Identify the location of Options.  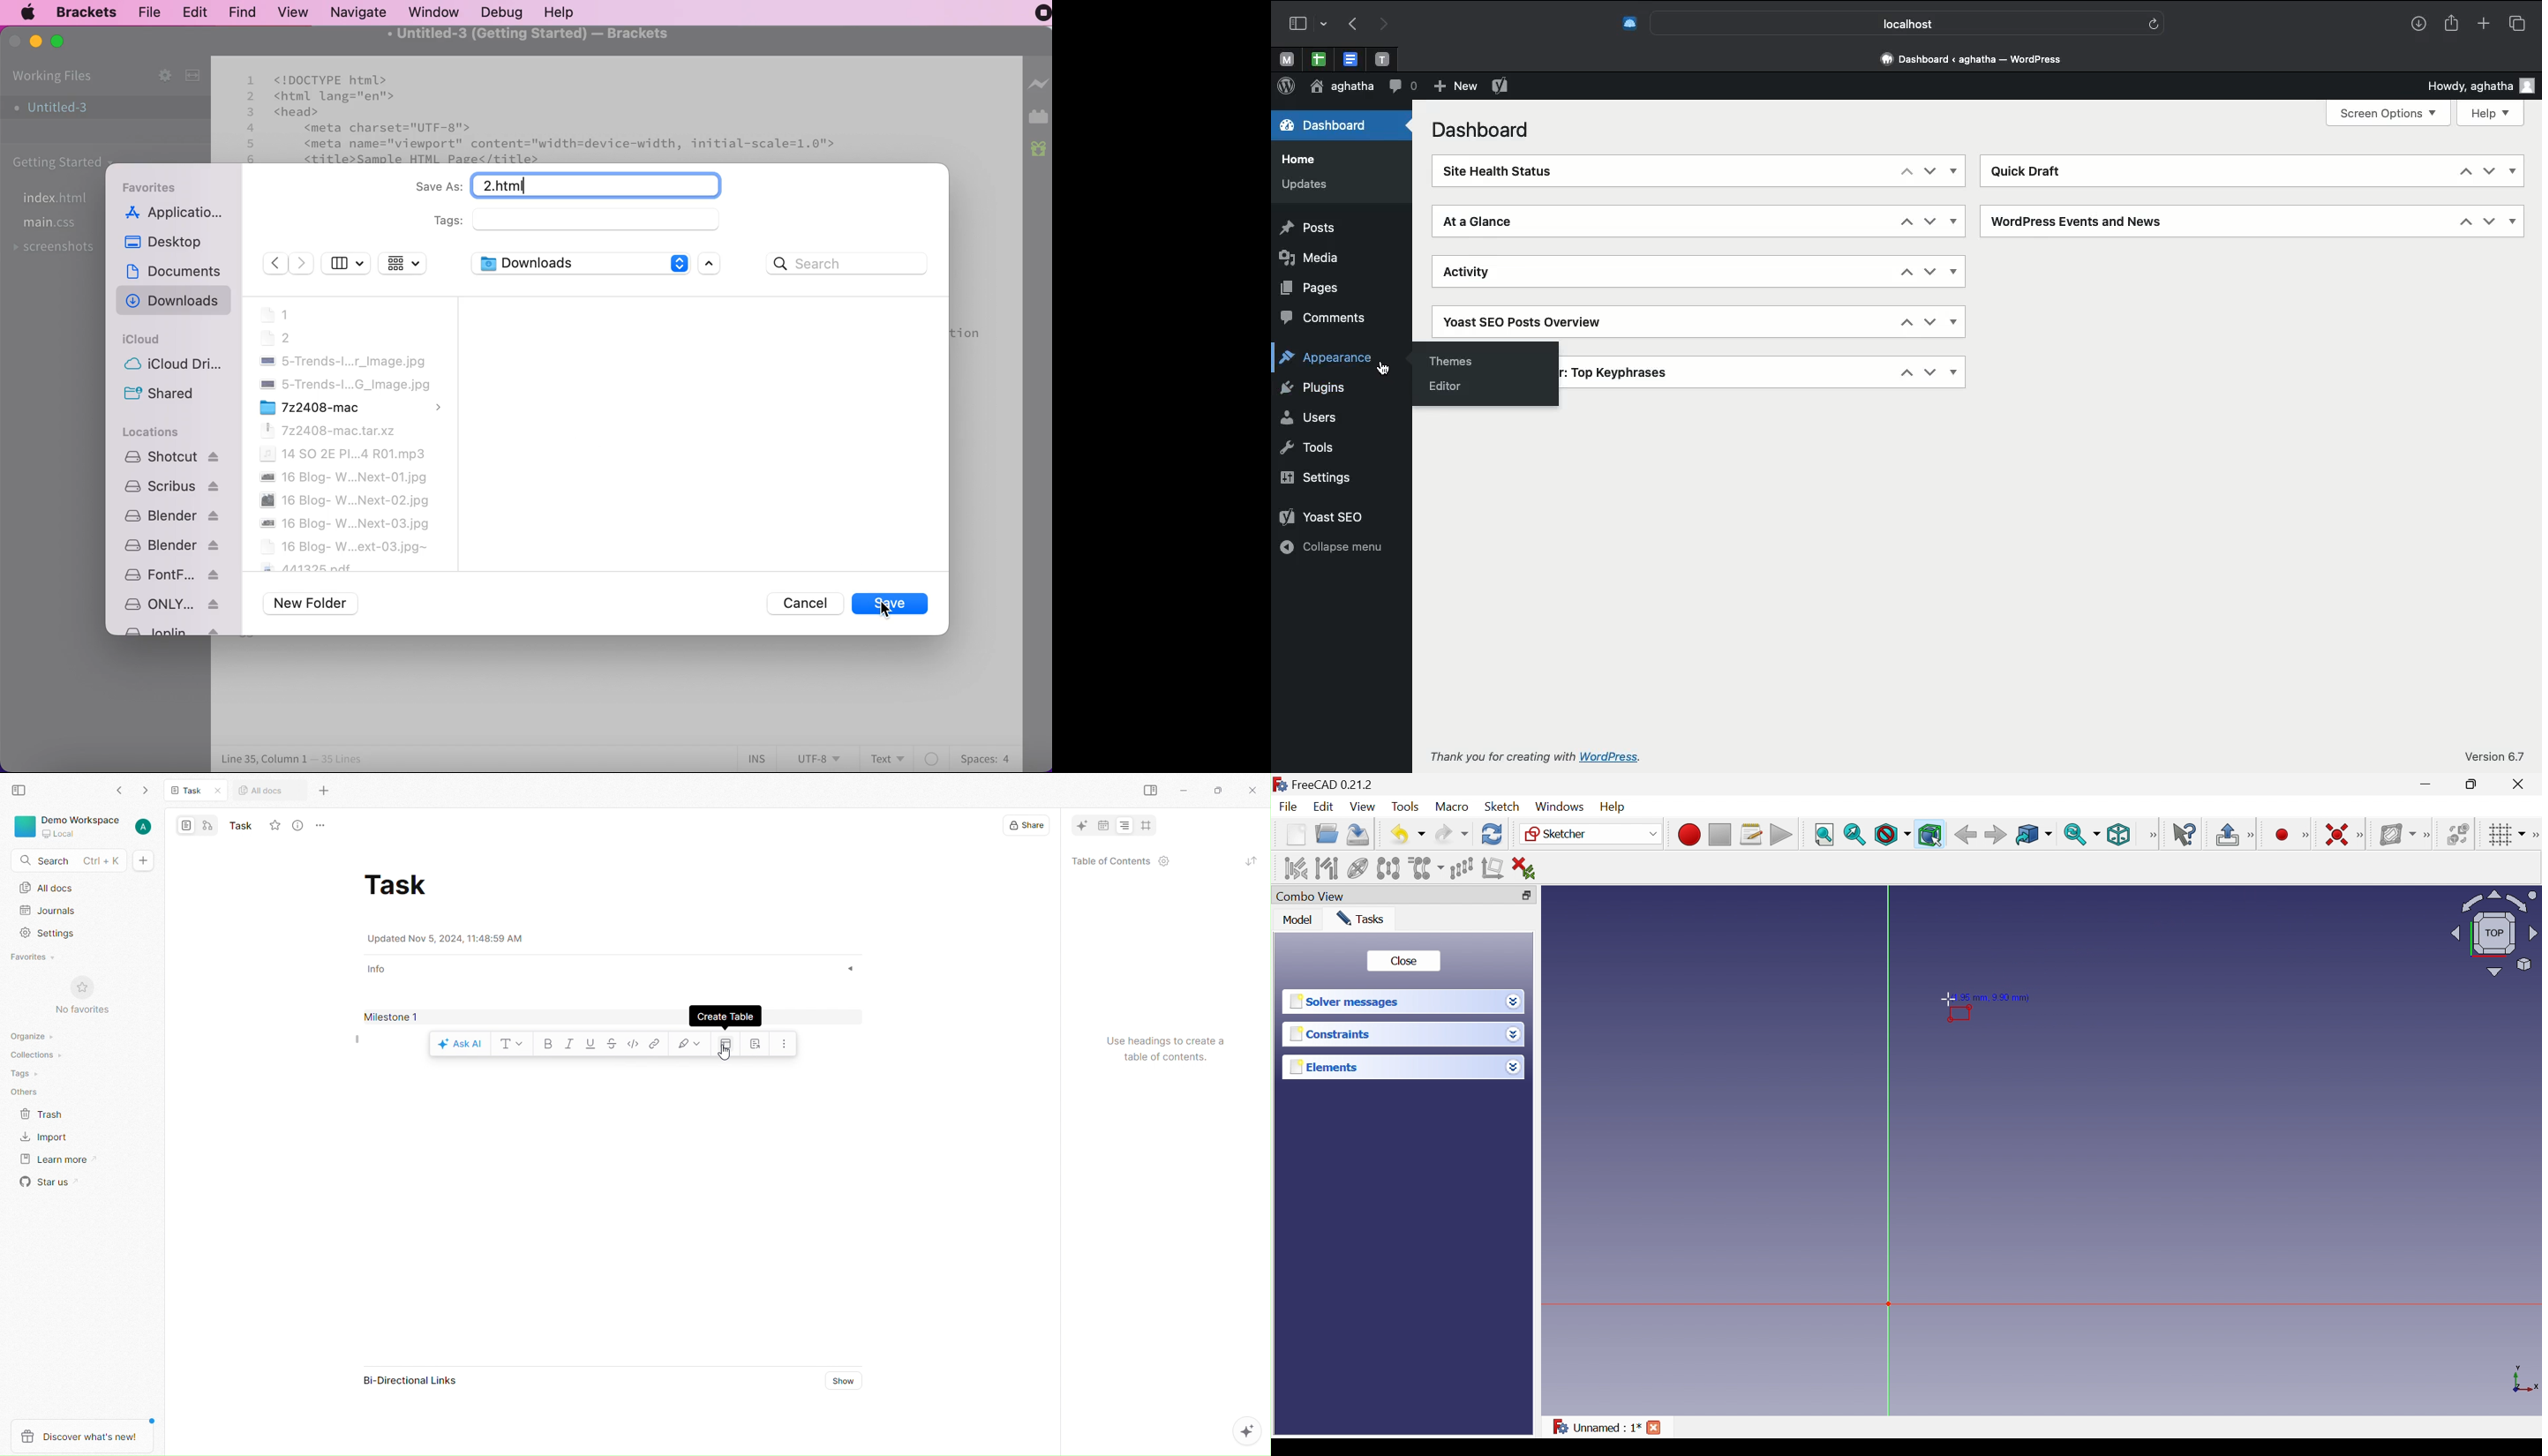
(786, 1044).